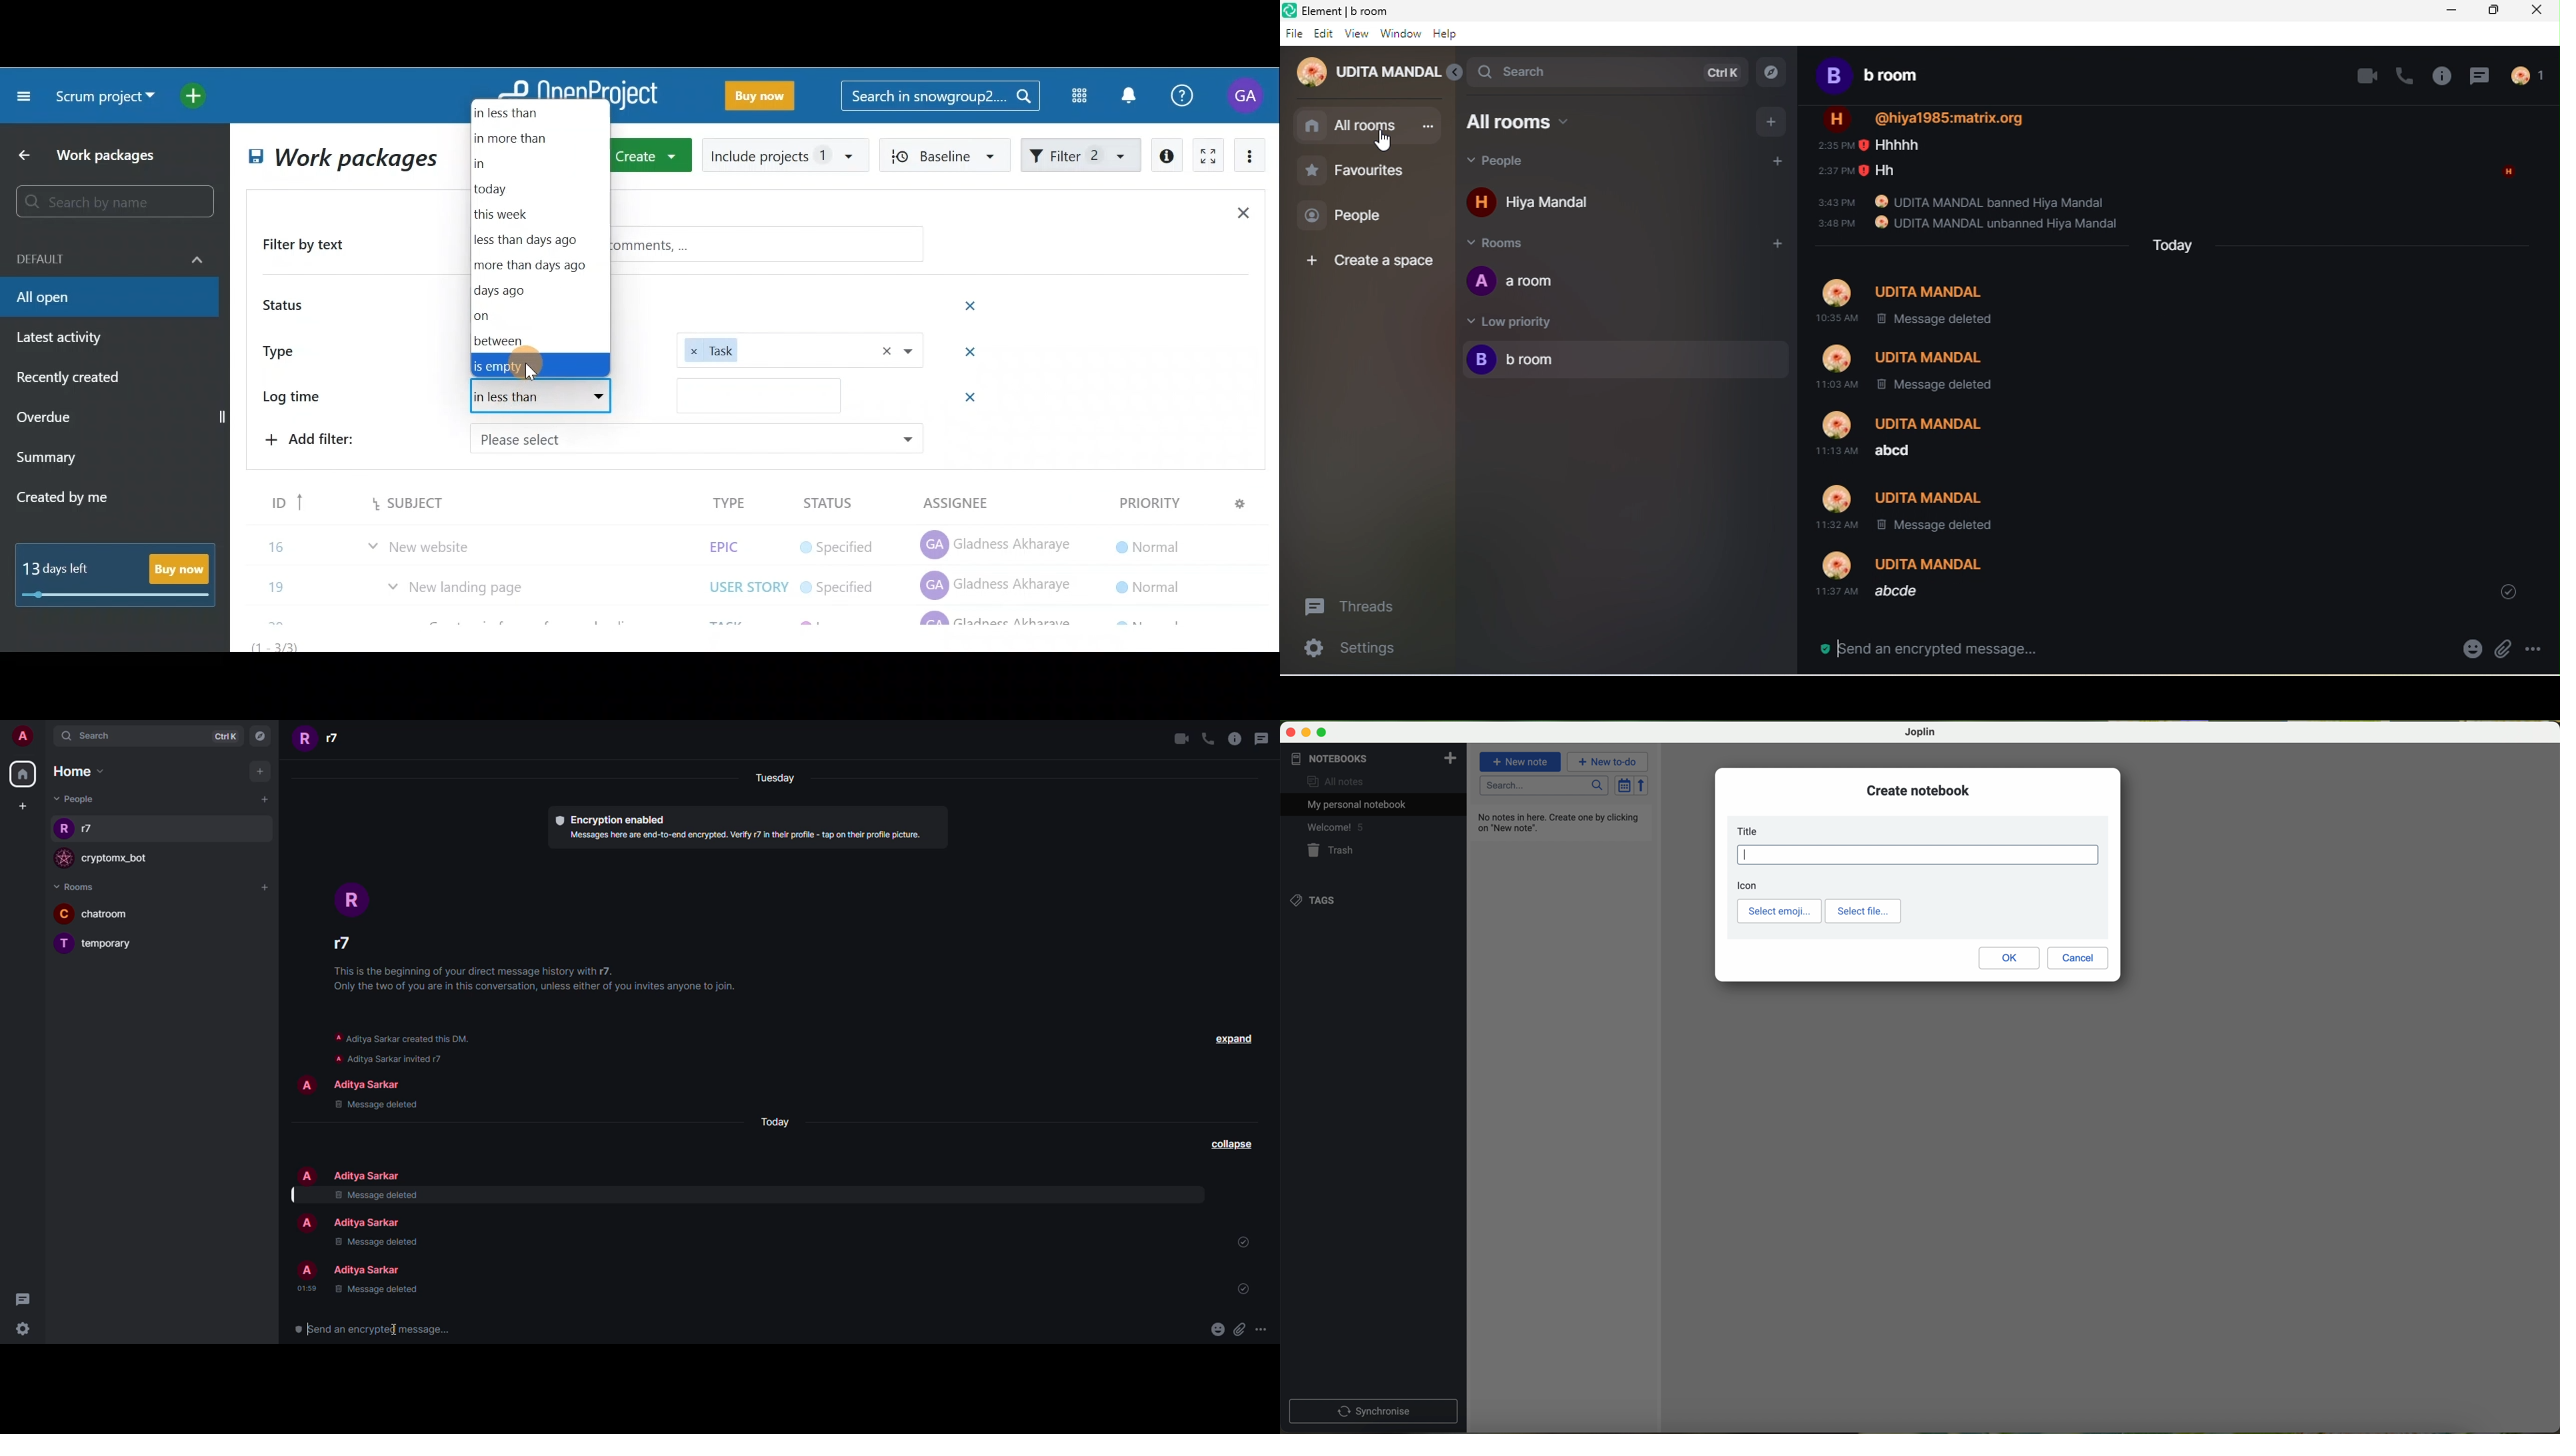 Image resolution: width=2576 pixels, height=1456 pixels. Describe the element at coordinates (1228, 1144) in the screenshot. I see `collapse` at that location.